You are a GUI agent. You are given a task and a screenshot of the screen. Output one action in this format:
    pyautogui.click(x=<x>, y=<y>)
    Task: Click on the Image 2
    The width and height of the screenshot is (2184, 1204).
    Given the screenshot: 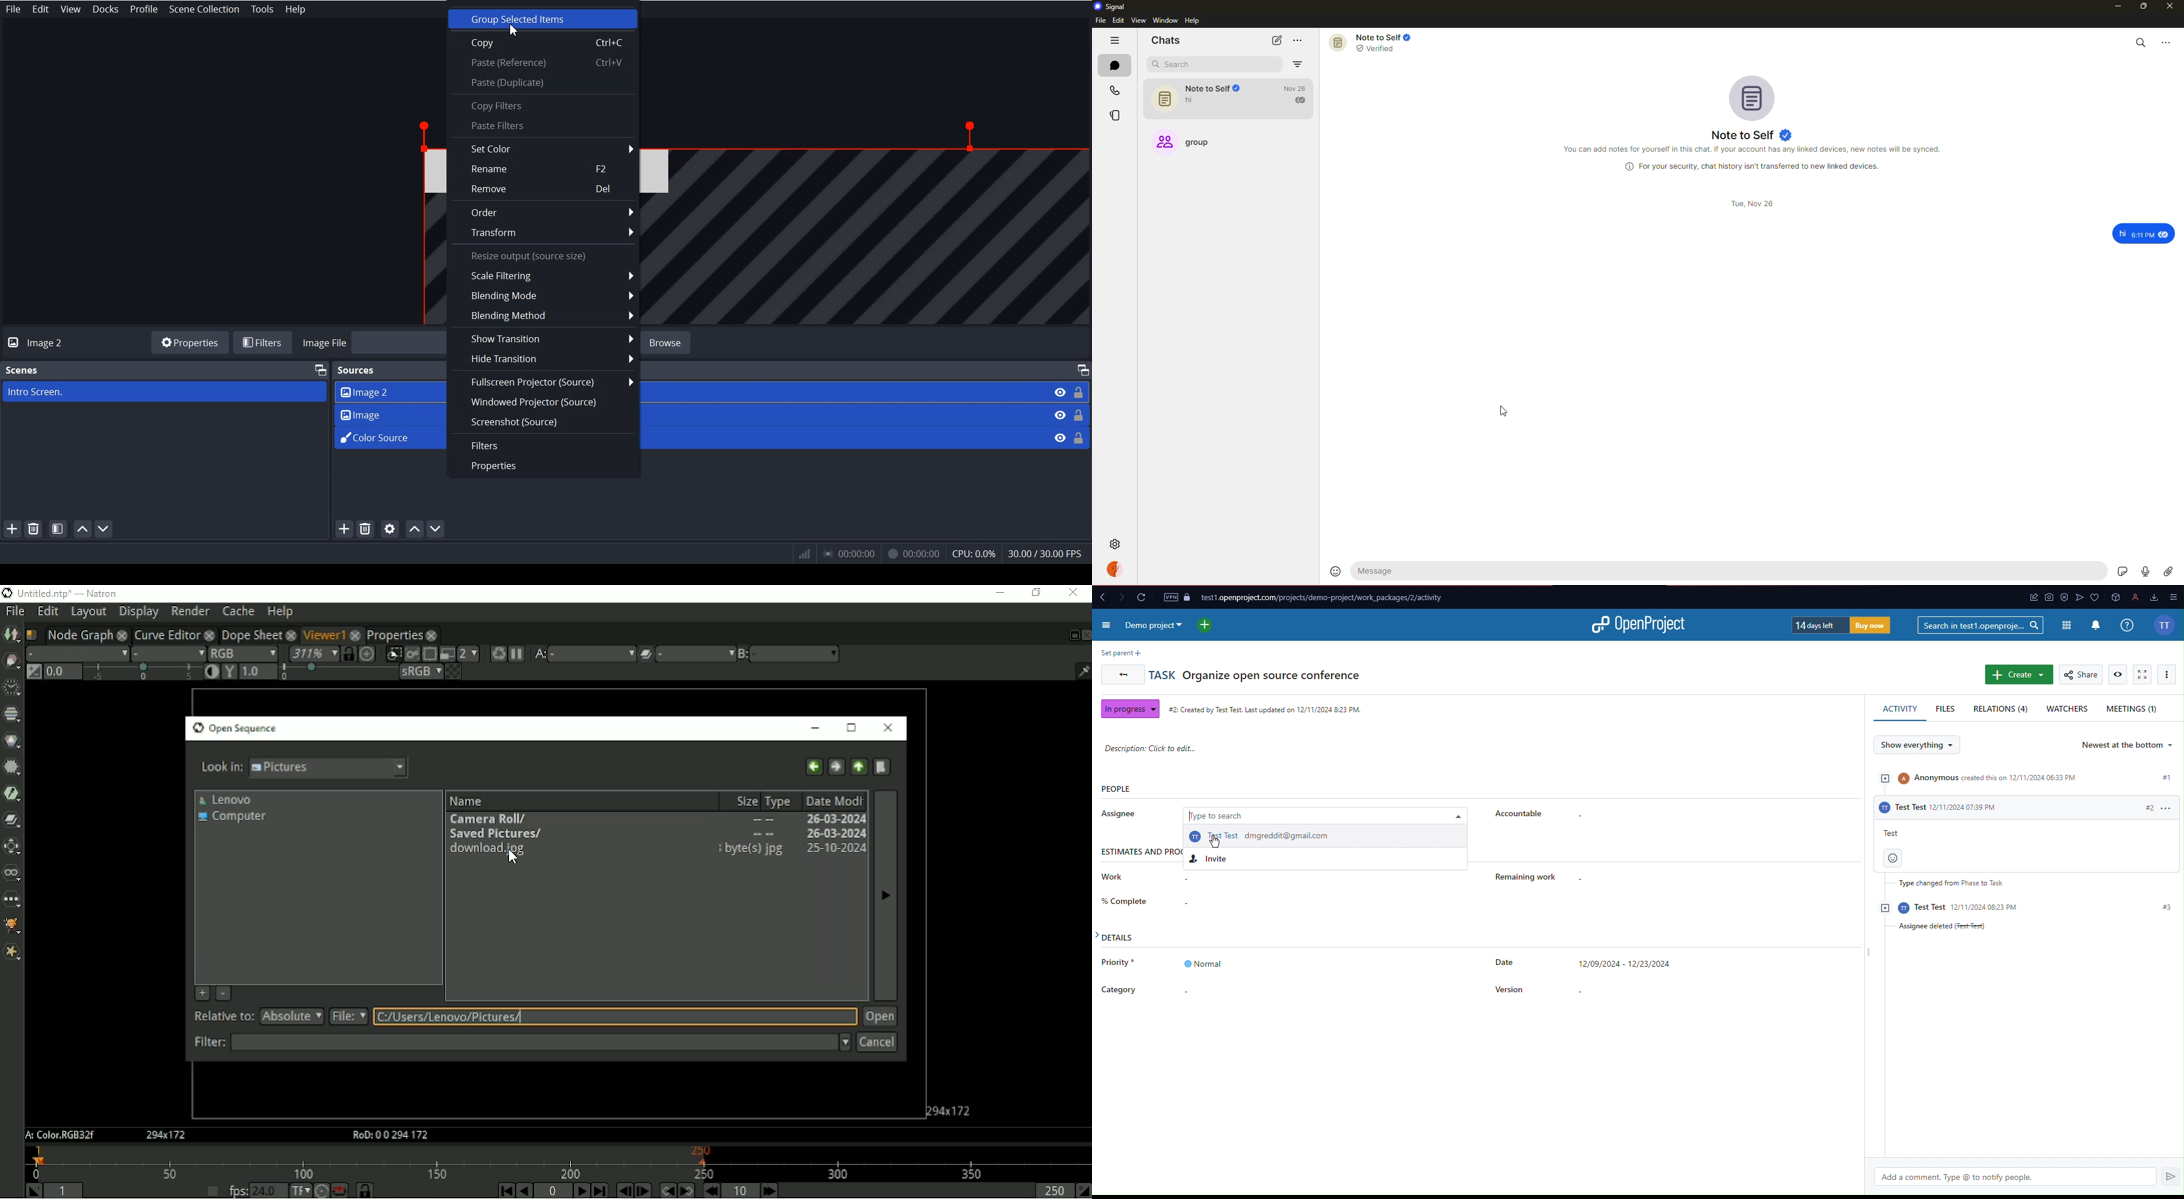 What is the action you would take?
    pyautogui.click(x=49, y=343)
    